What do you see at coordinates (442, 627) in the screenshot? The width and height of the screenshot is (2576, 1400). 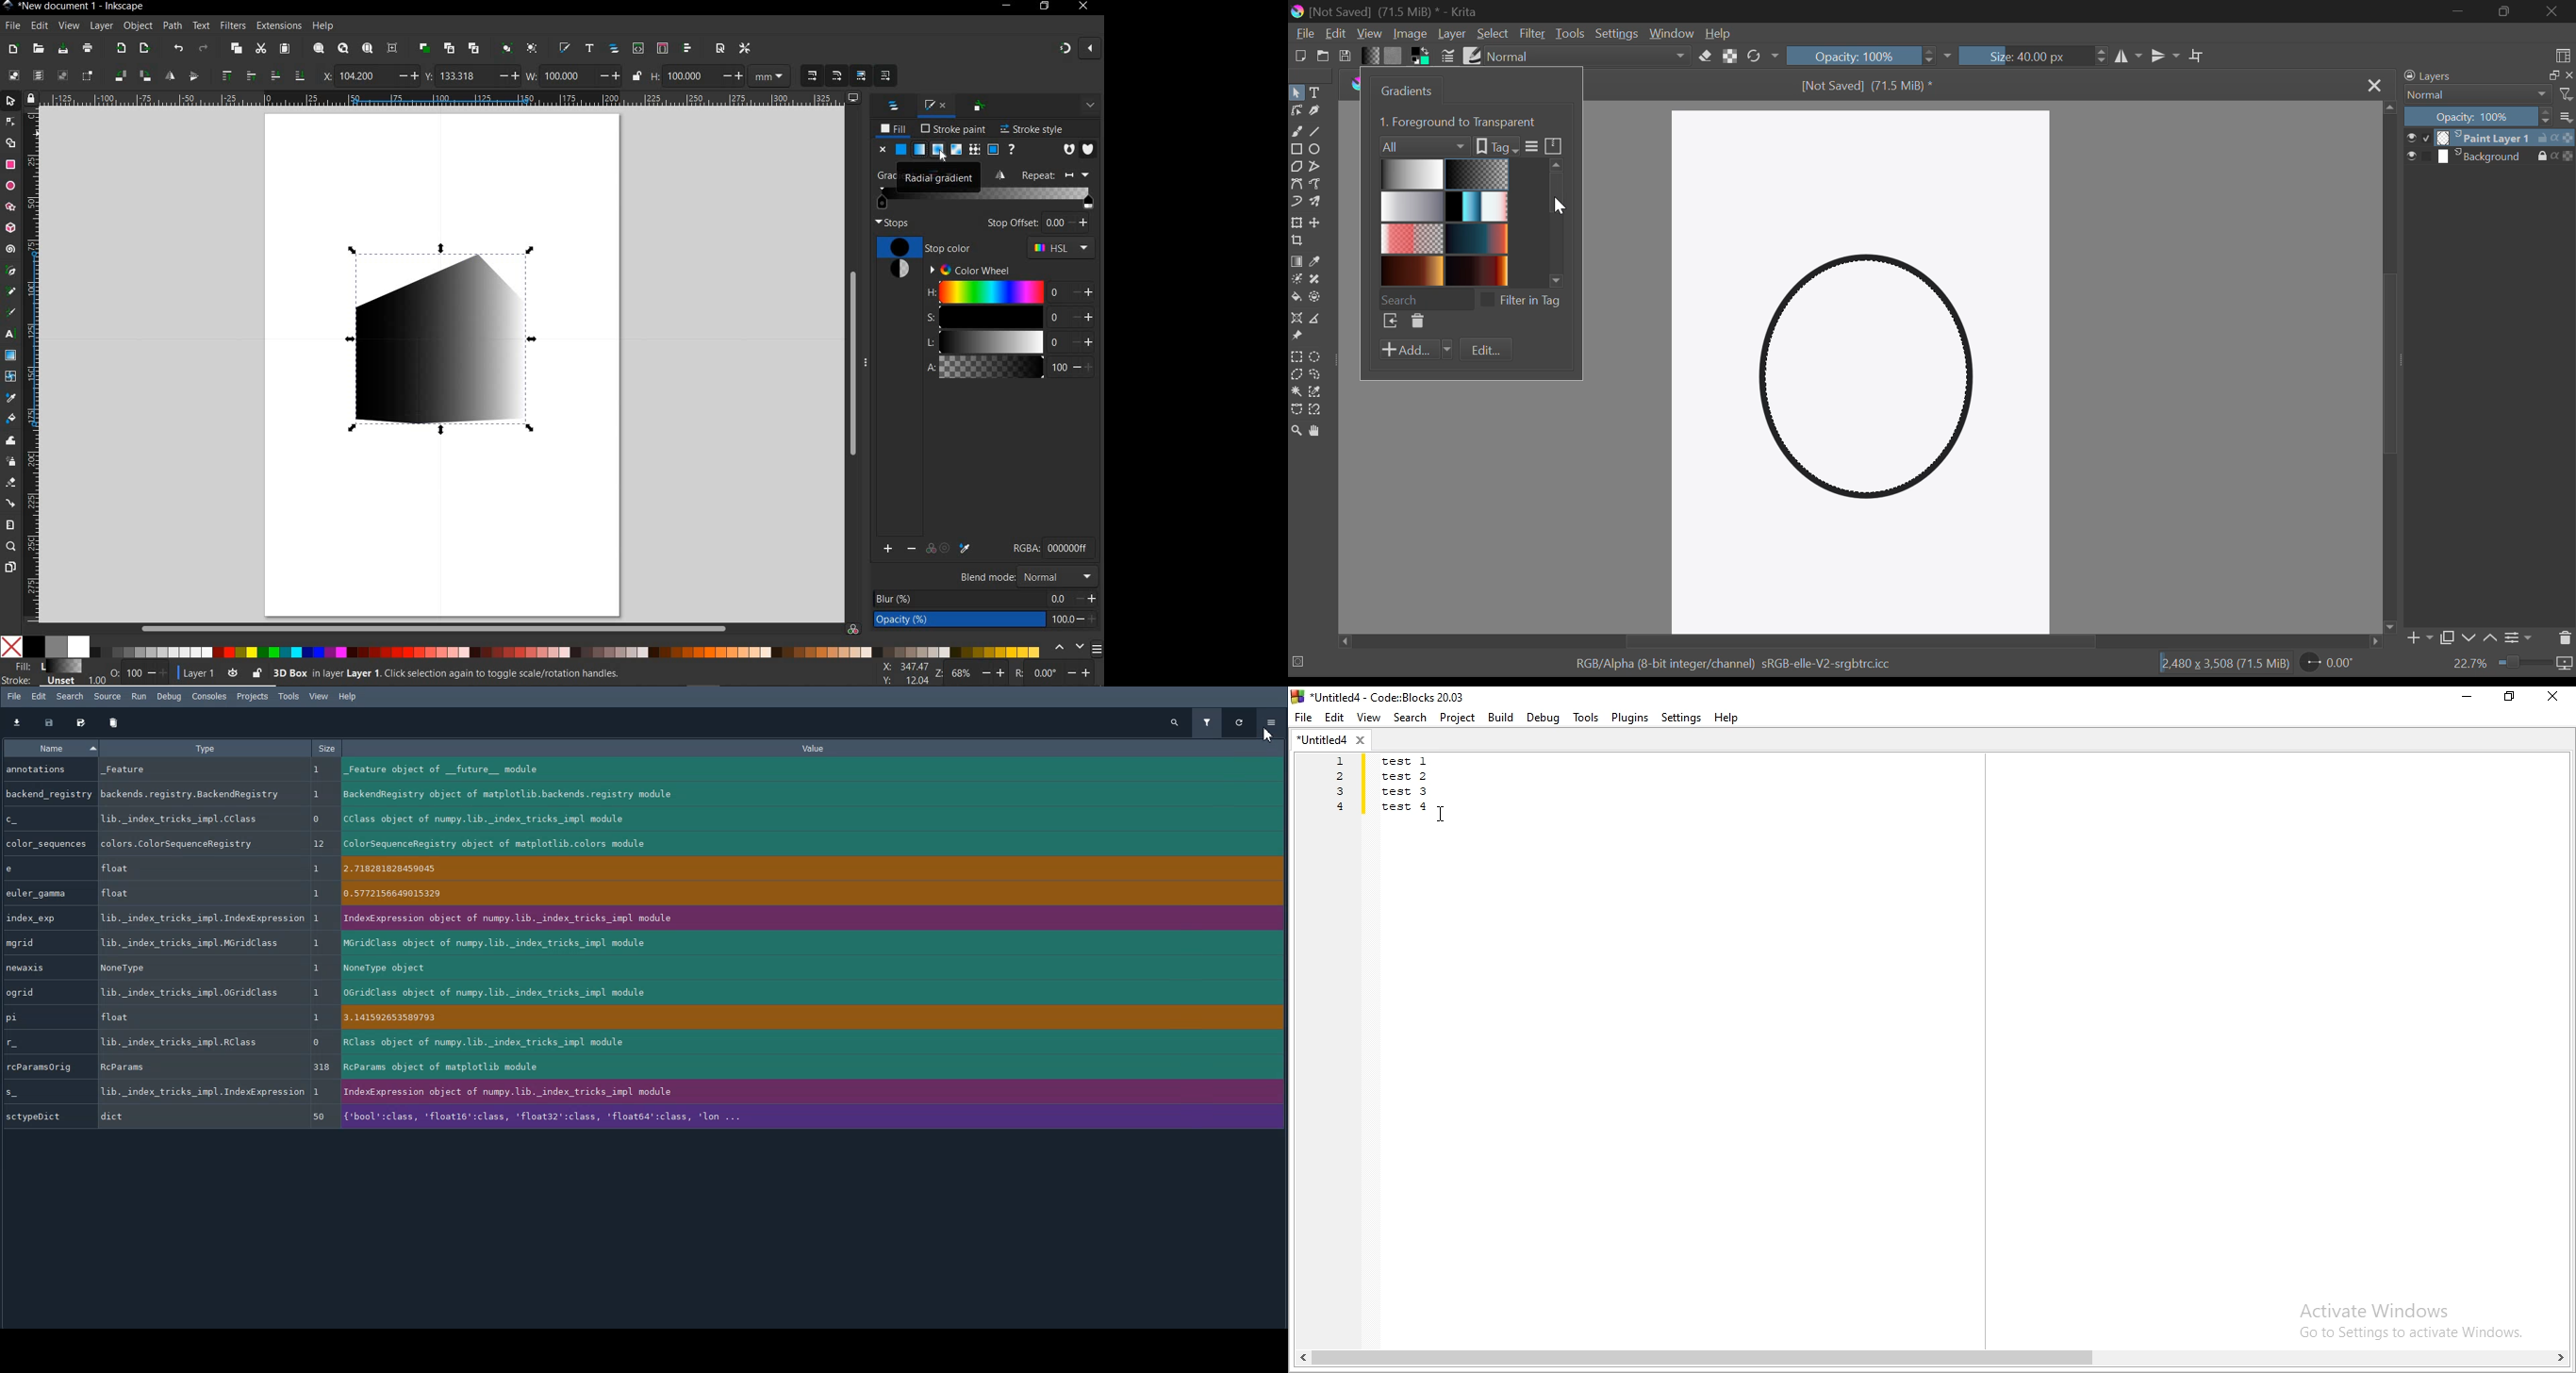 I see `SCROLLBAR` at bounding box center [442, 627].